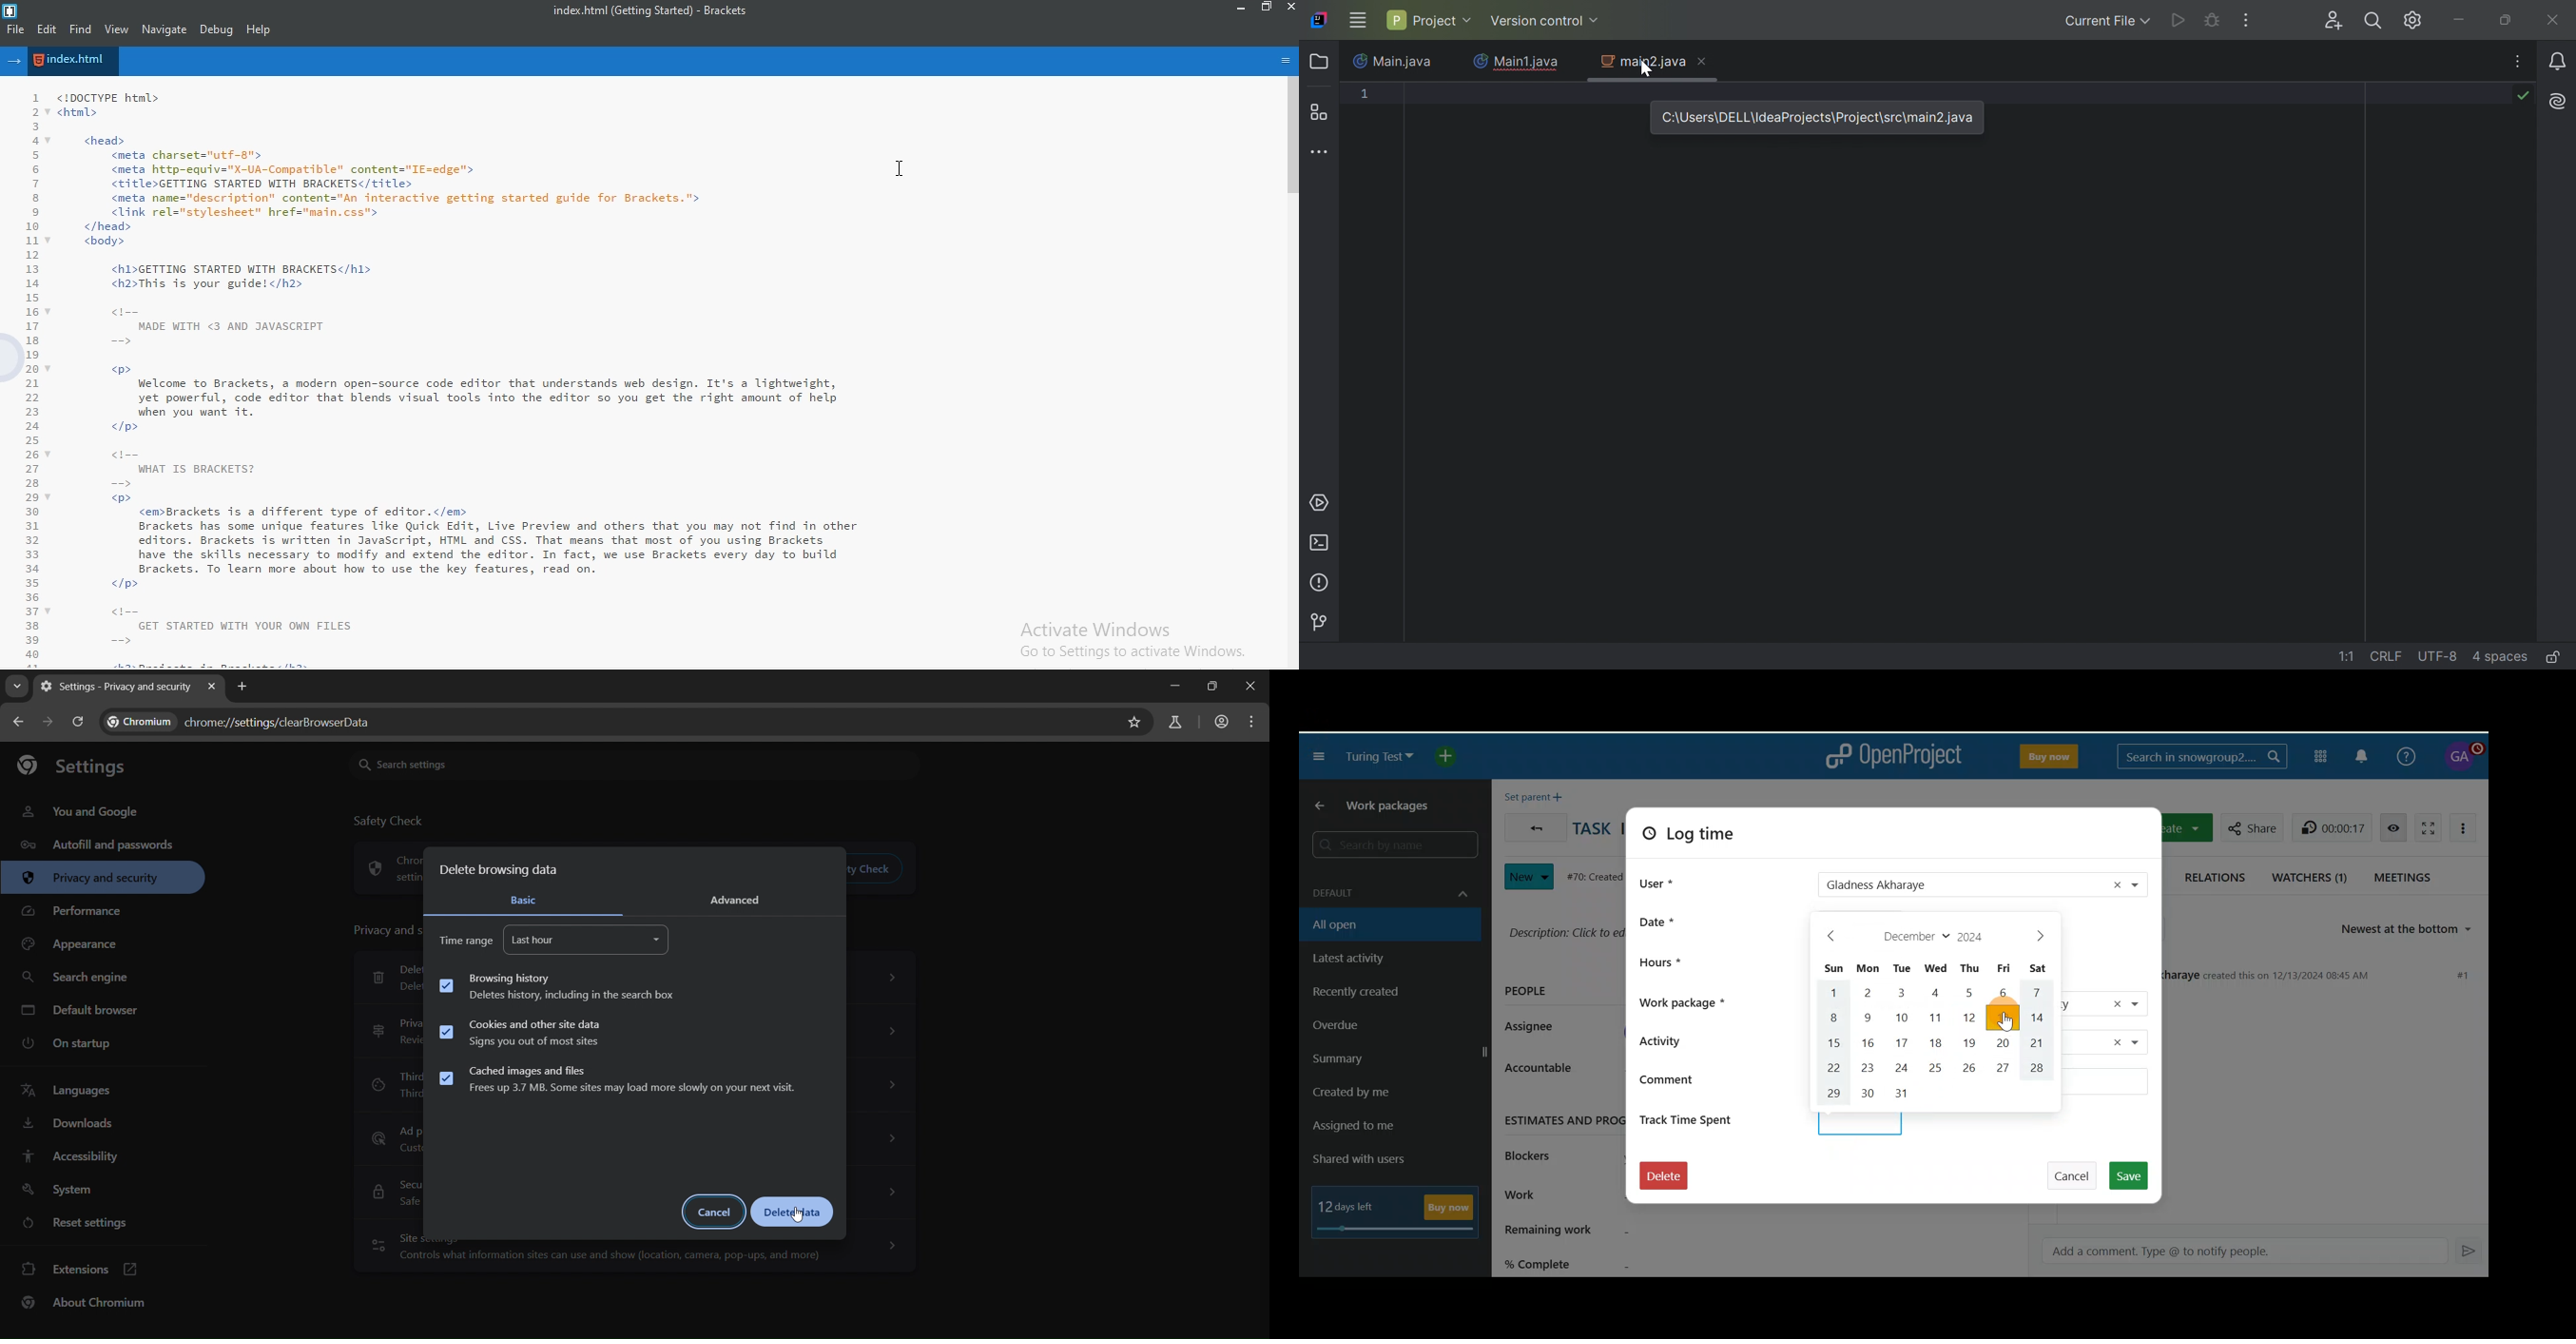  I want to click on Meetings, so click(2407, 877).